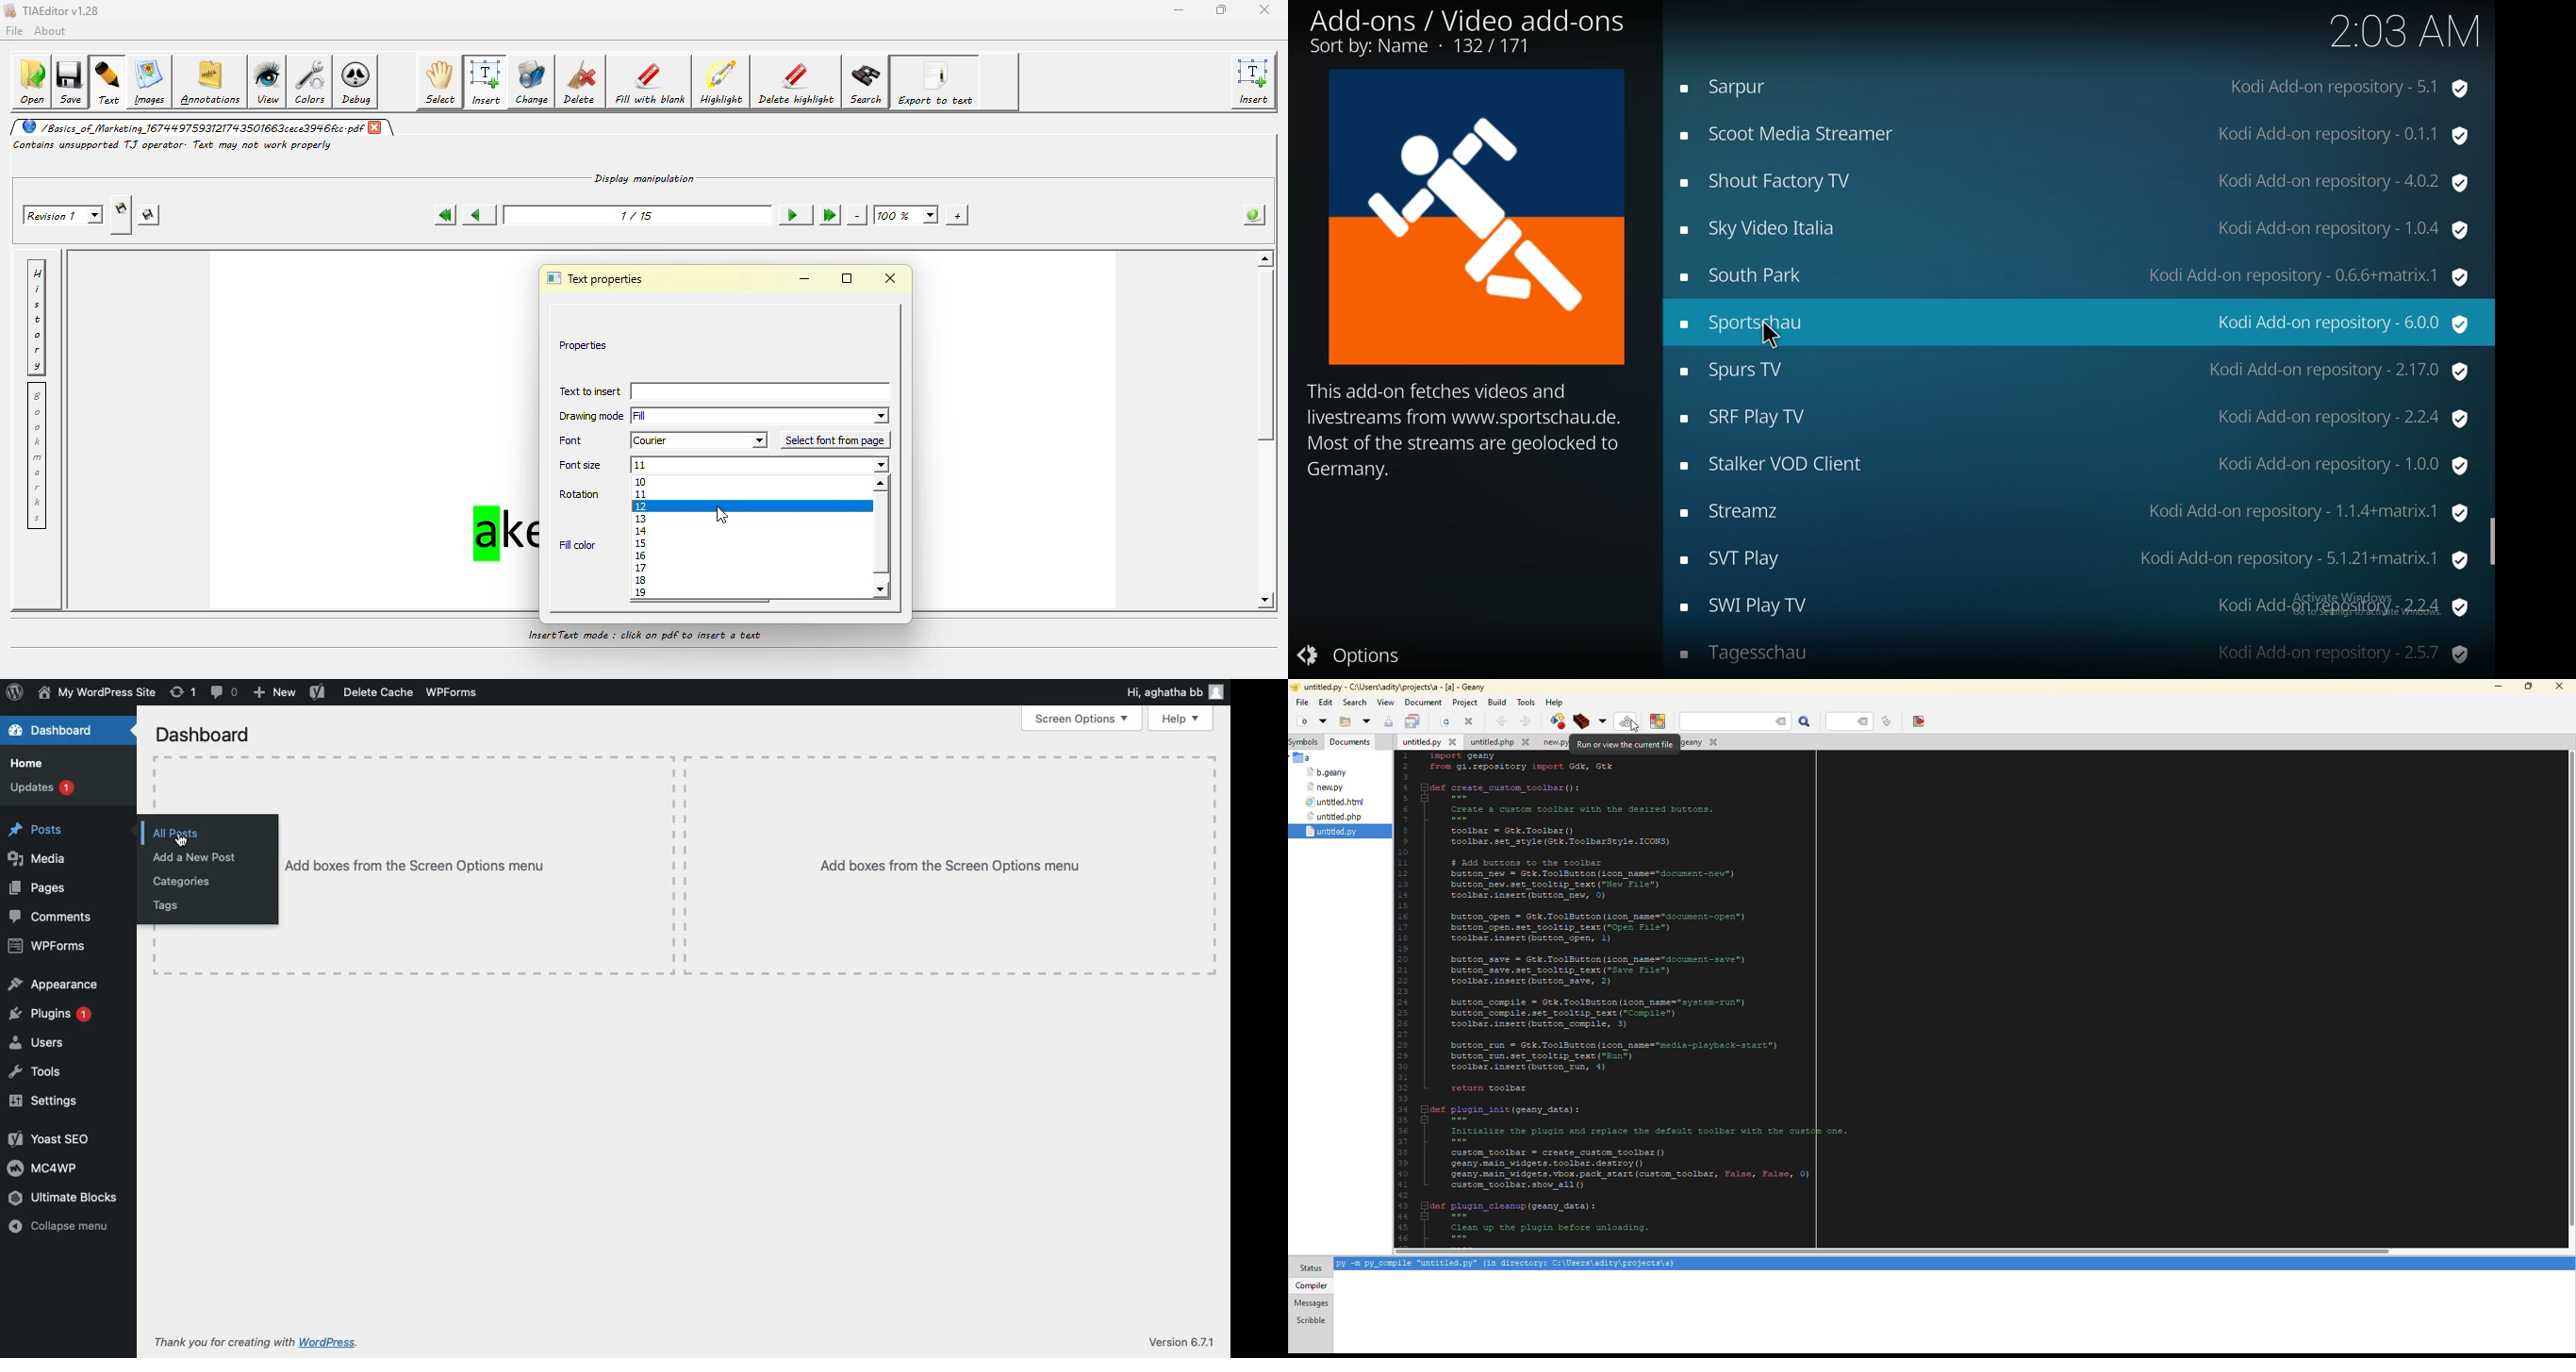 The width and height of the screenshot is (2576, 1372). What do you see at coordinates (70, 1228) in the screenshot?
I see `Collapse menu ` at bounding box center [70, 1228].